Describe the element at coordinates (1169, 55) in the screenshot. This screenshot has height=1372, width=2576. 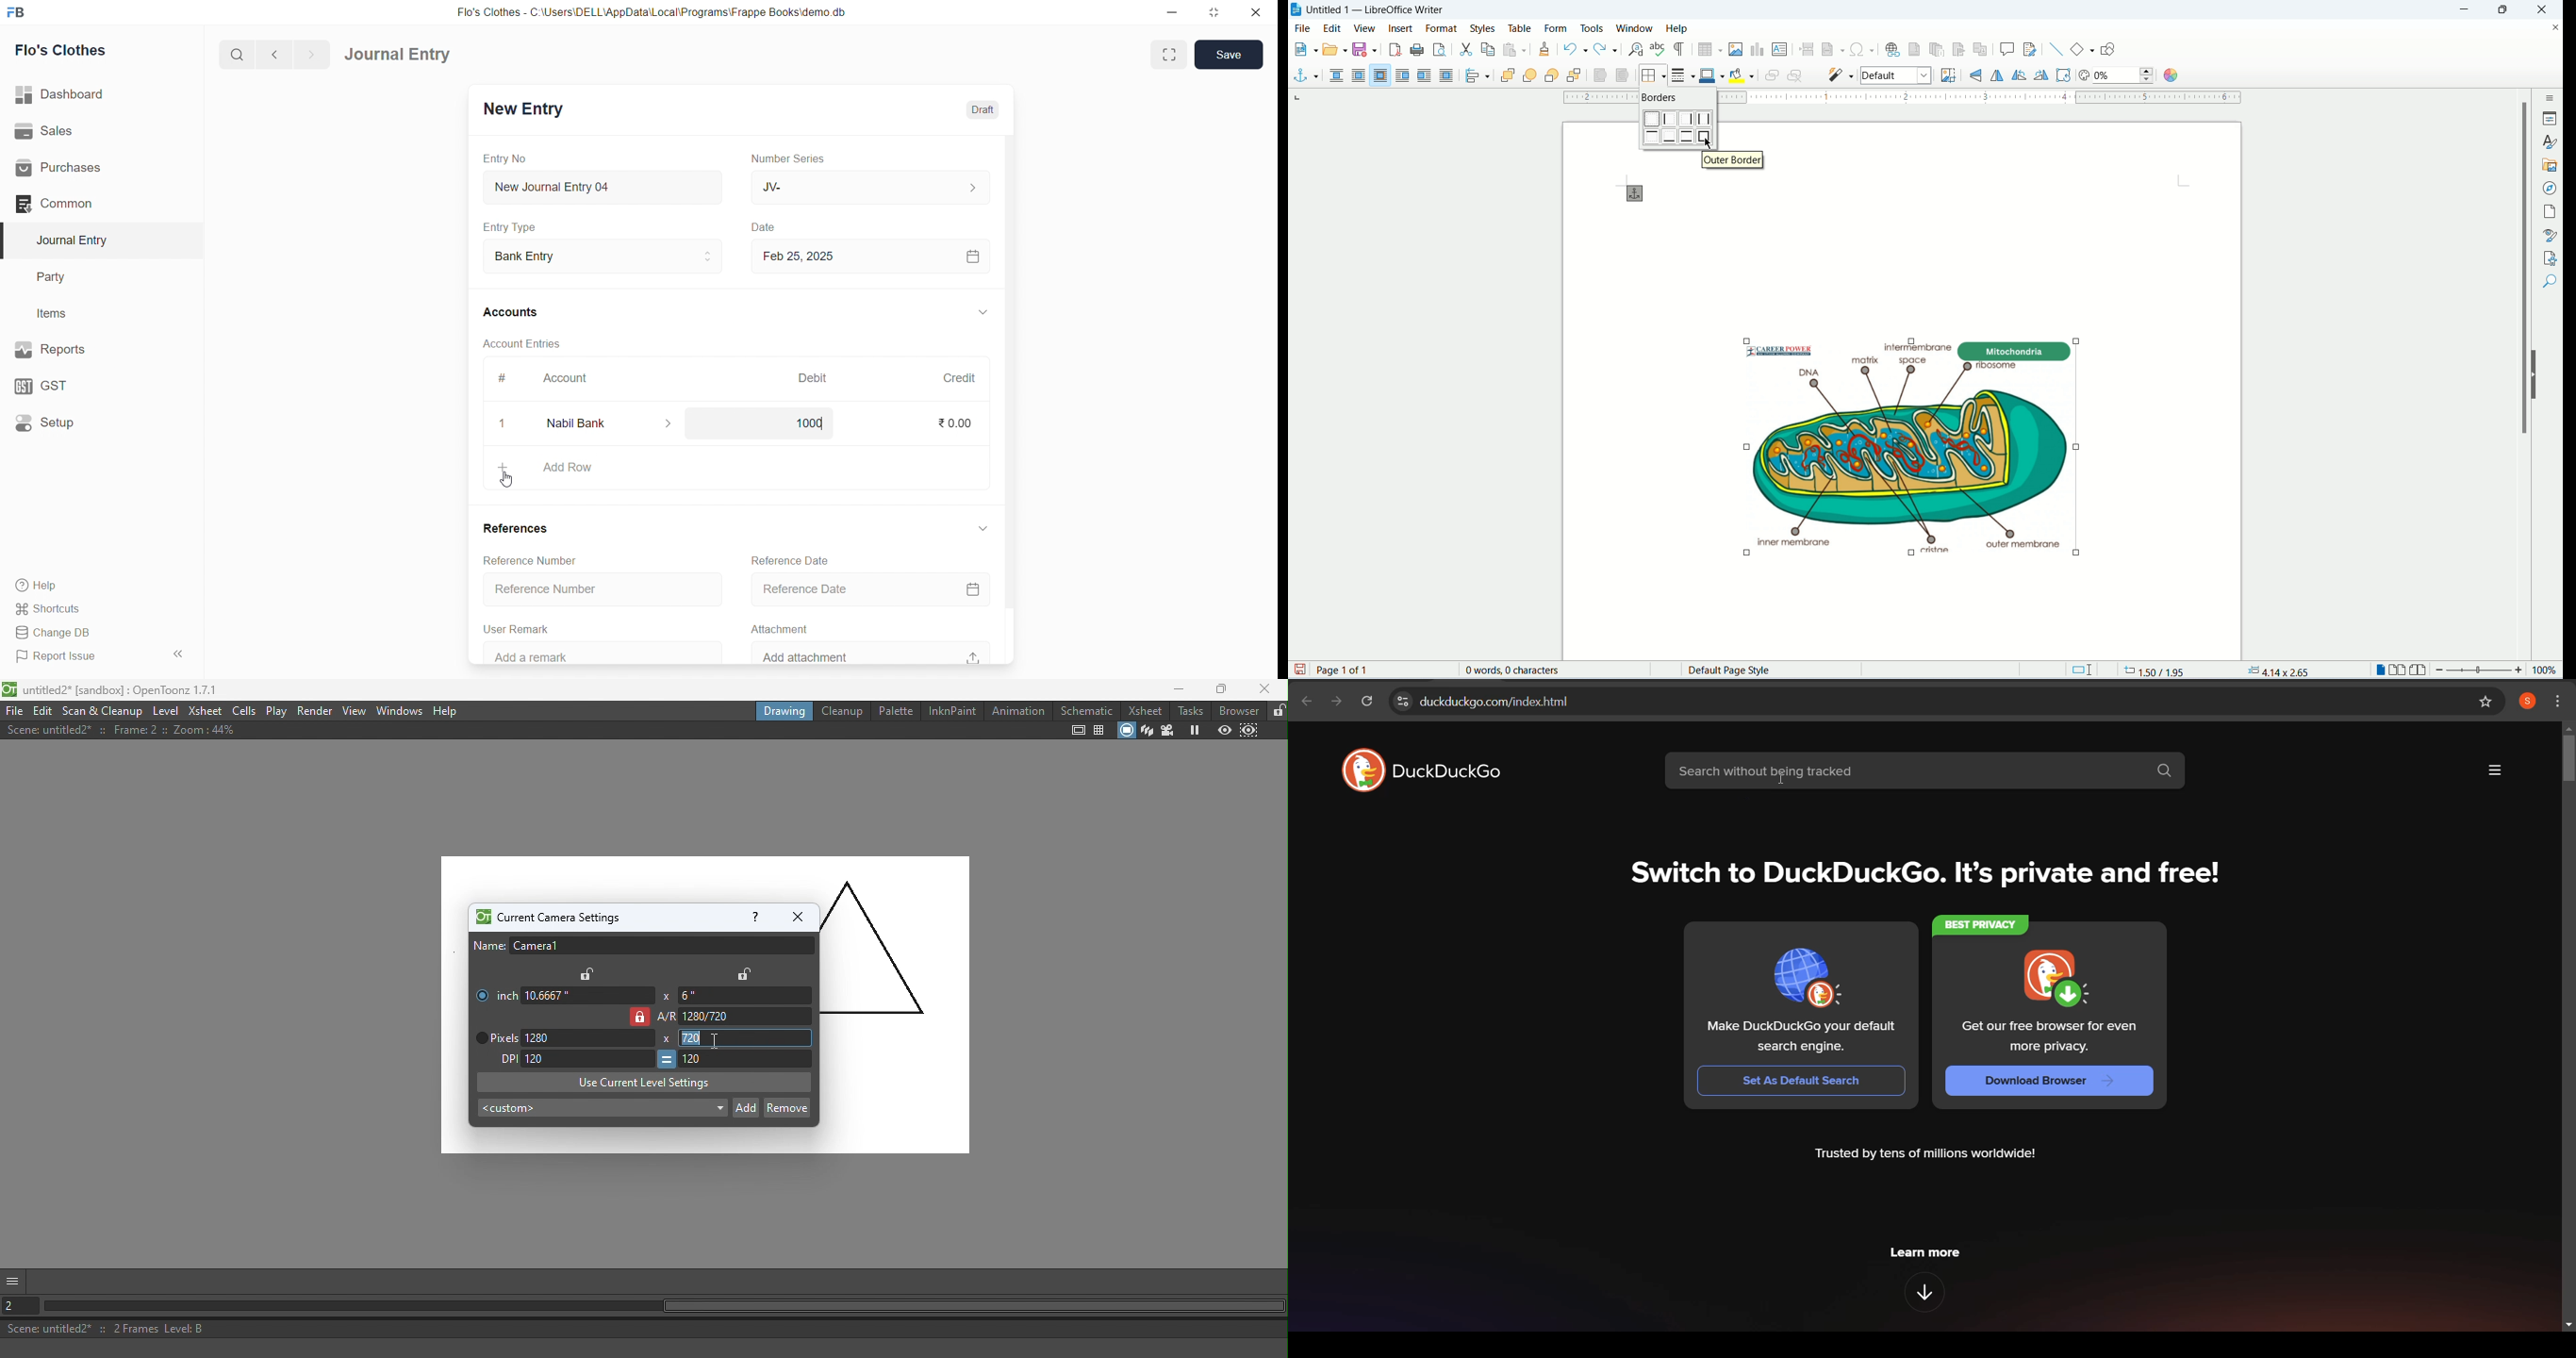
I see `Expand Window` at that location.